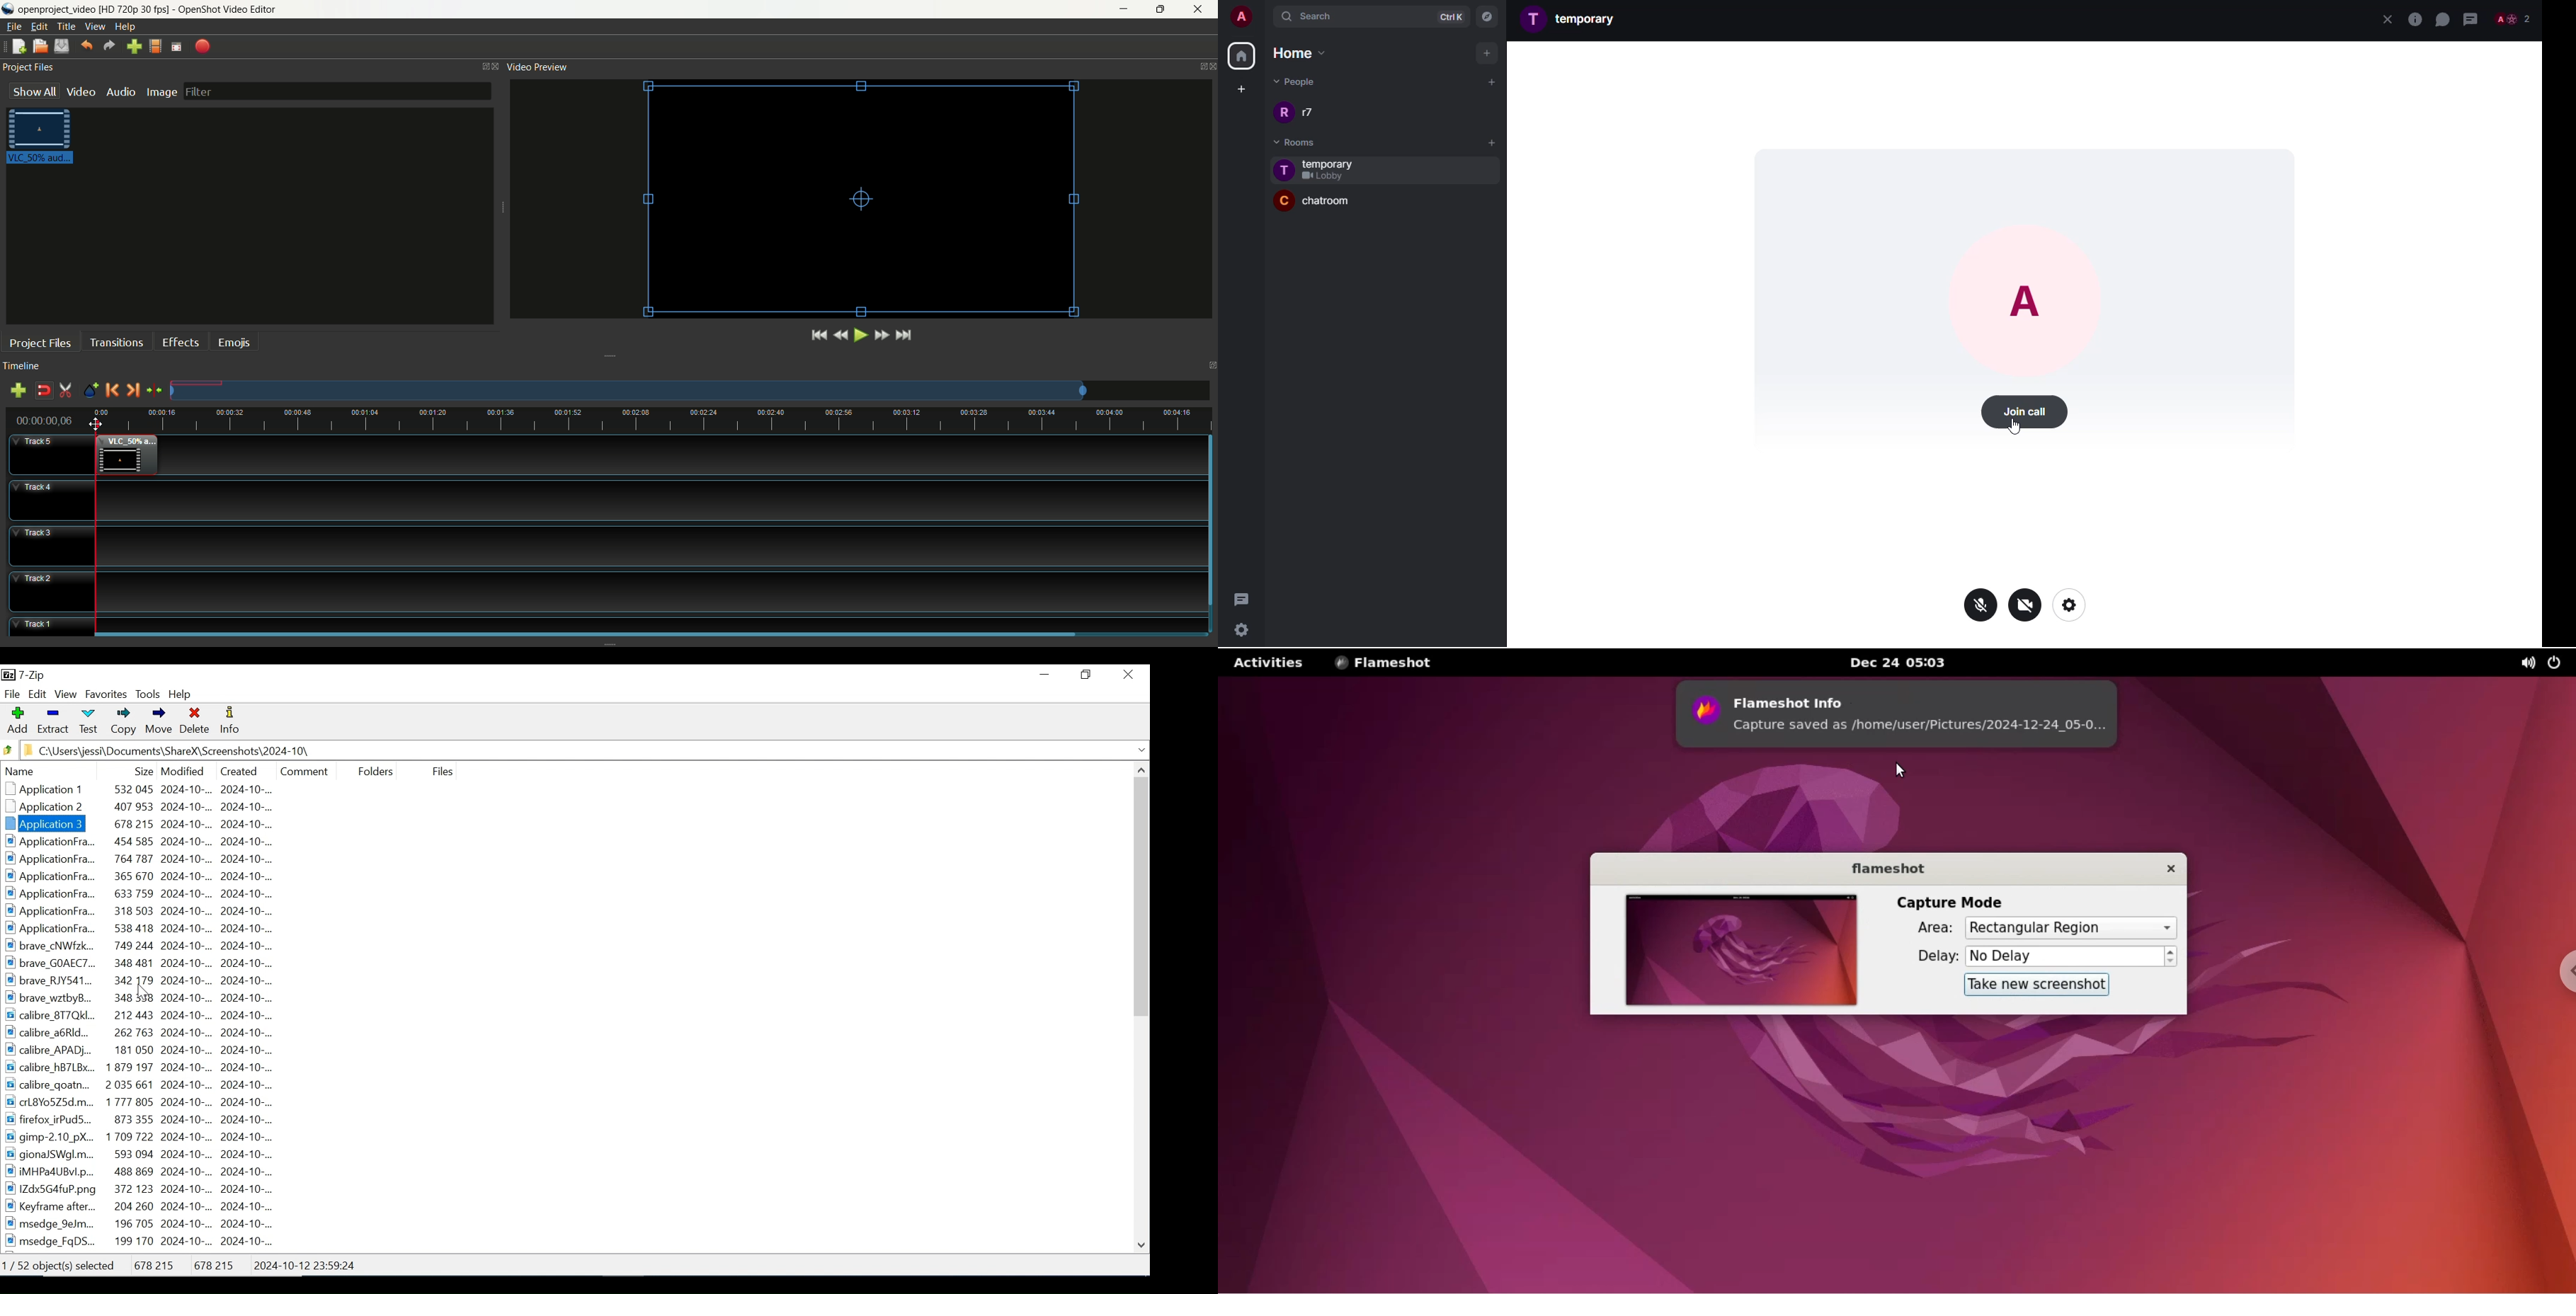 The width and height of the screenshot is (2576, 1316). I want to click on video clip, so click(126, 455).